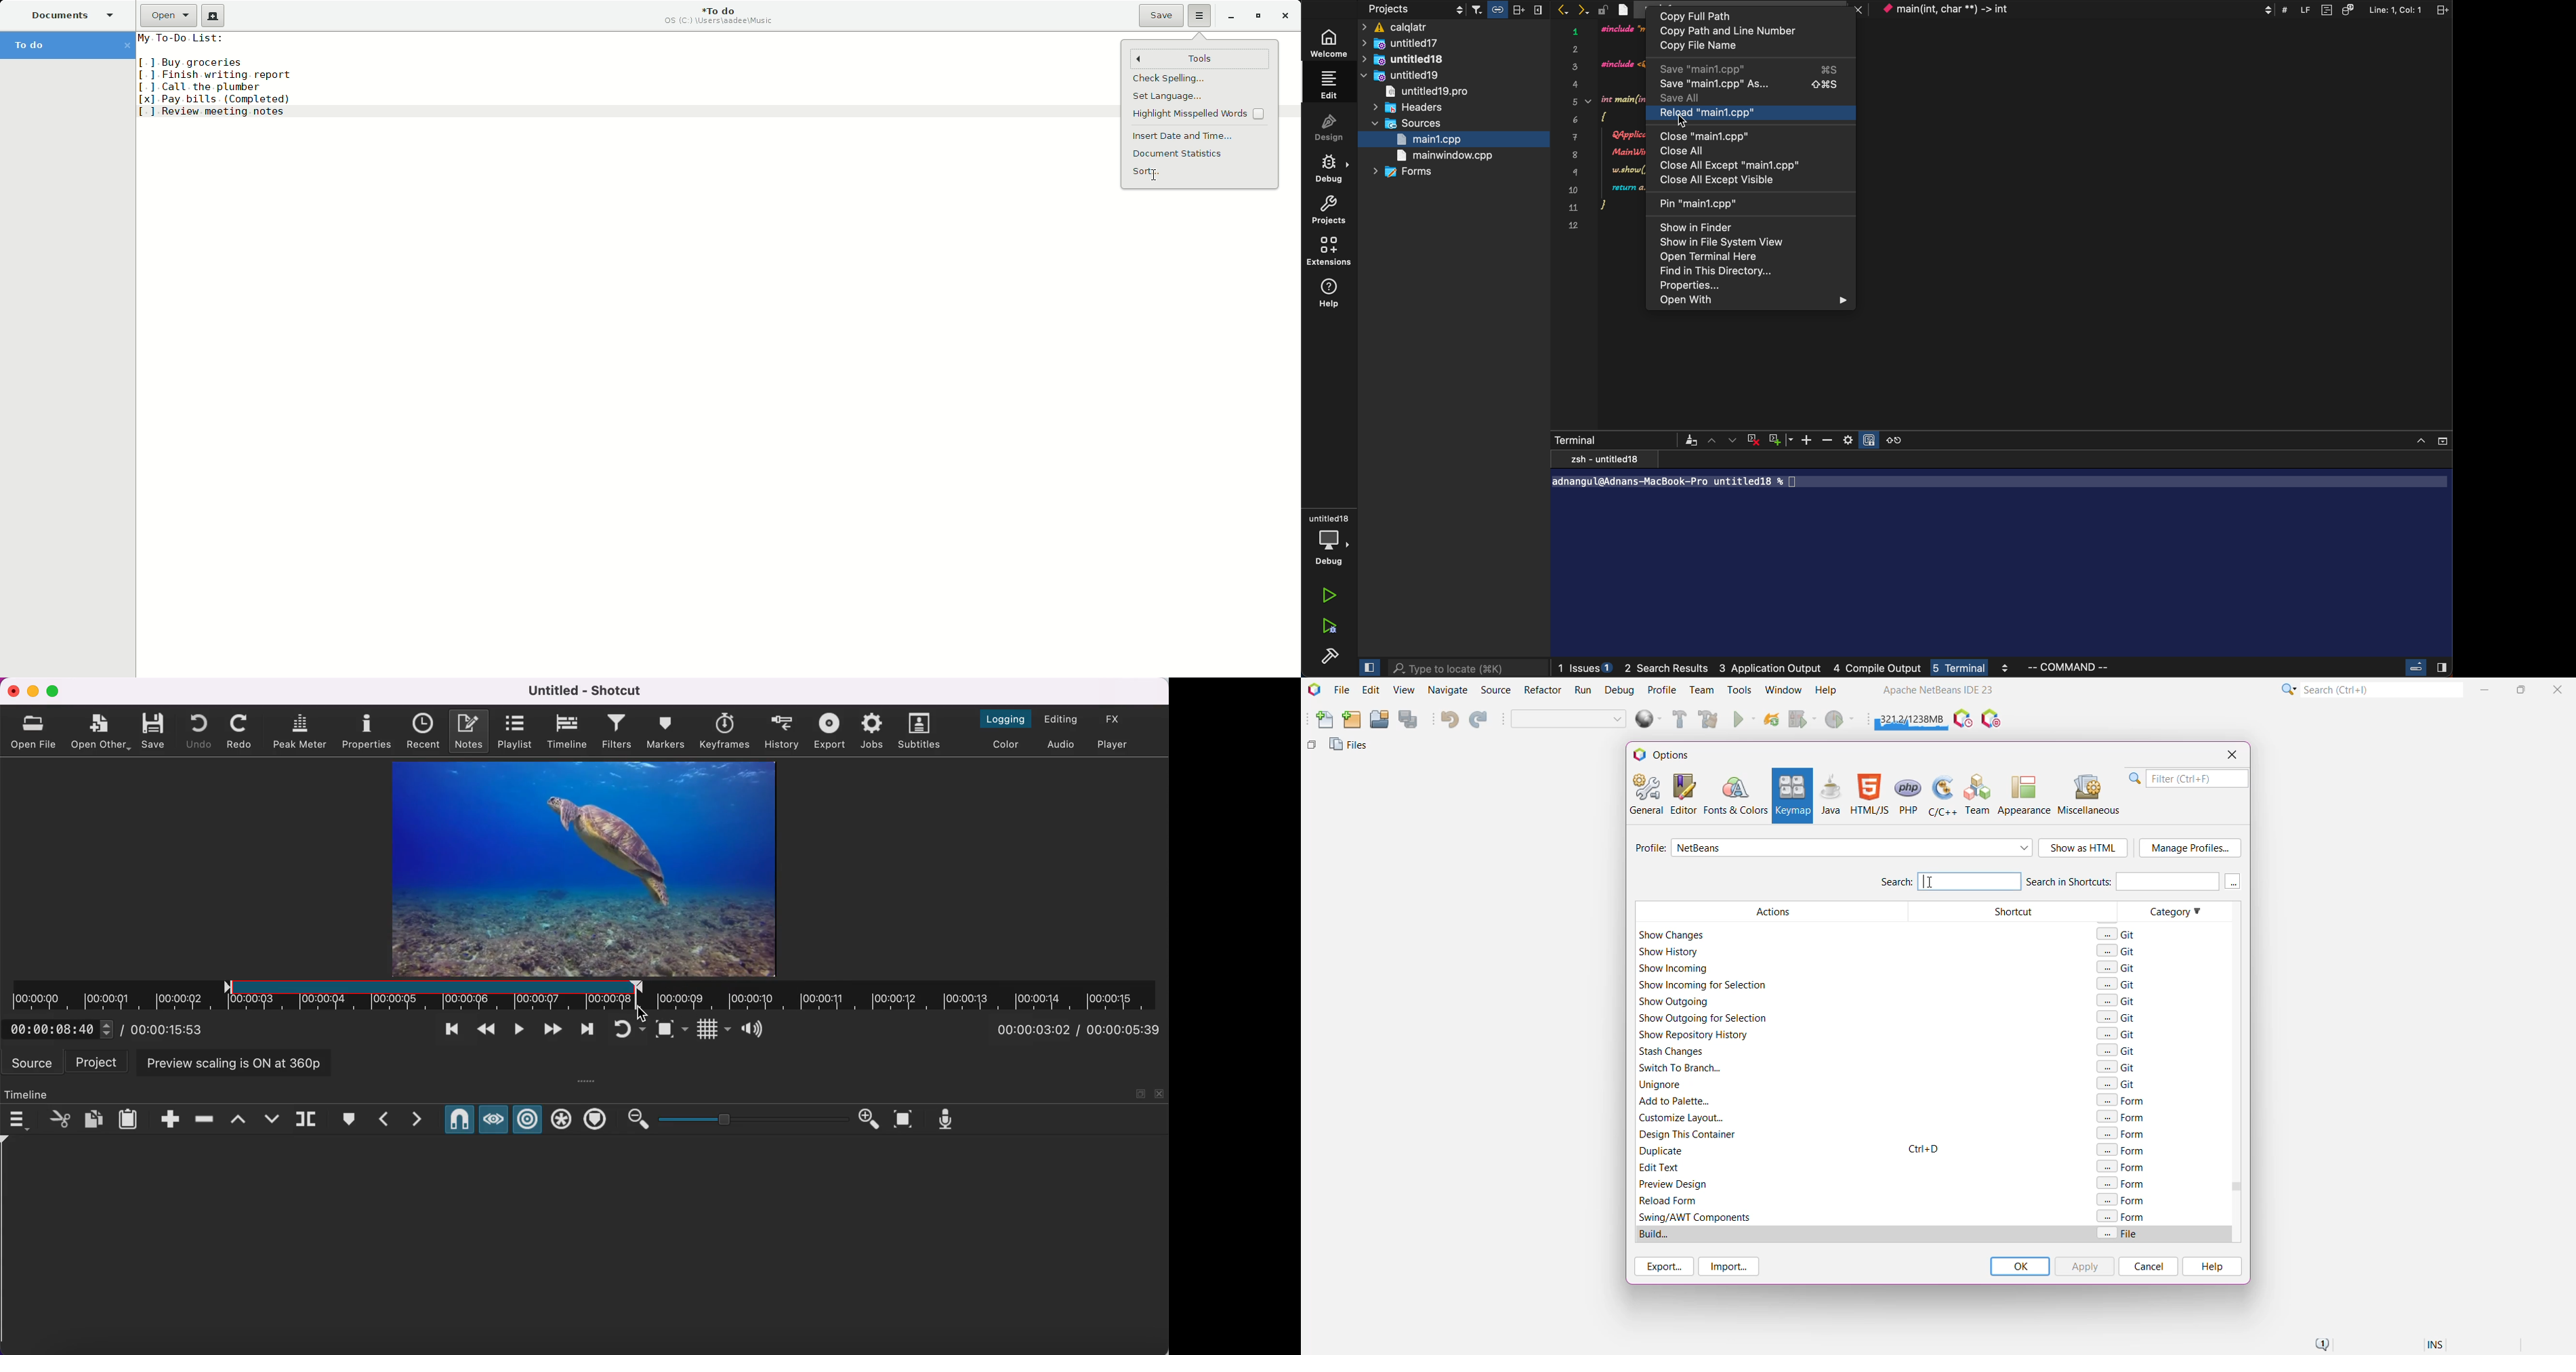 This screenshot has height=1372, width=2576. Describe the element at coordinates (587, 1029) in the screenshot. I see `skip to next point` at that location.